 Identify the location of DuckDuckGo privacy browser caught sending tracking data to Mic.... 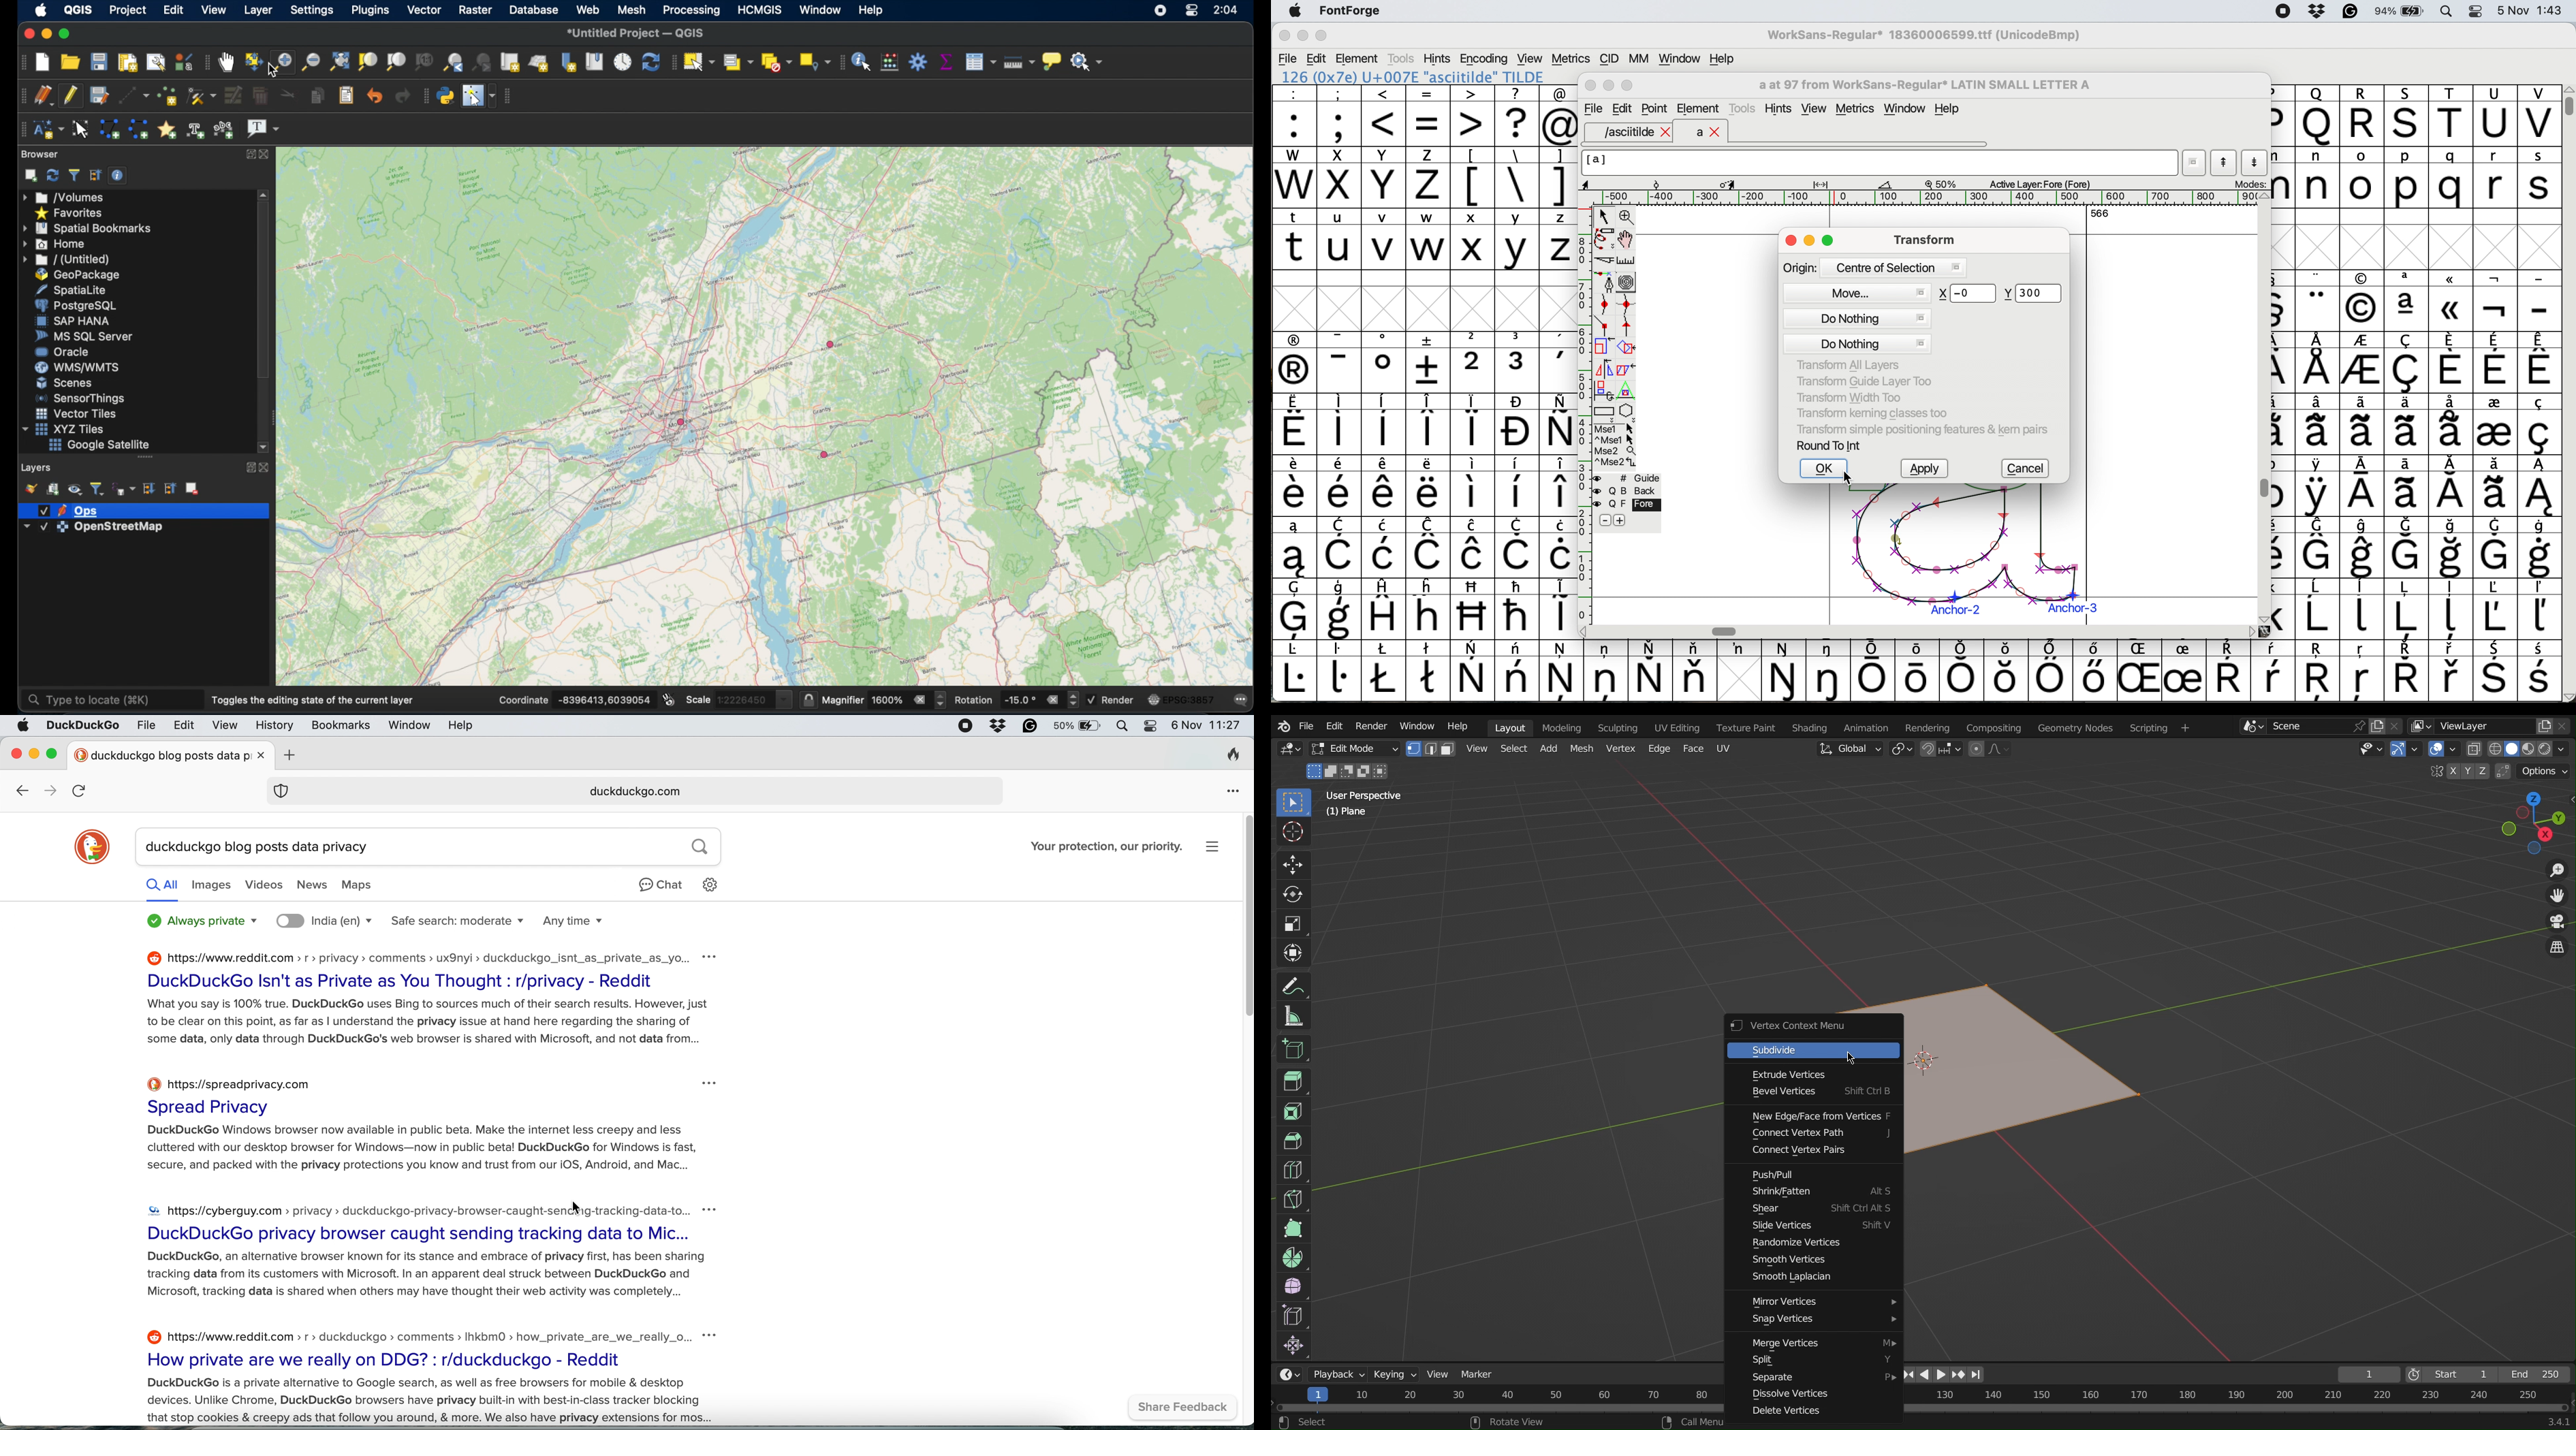
(418, 1233).